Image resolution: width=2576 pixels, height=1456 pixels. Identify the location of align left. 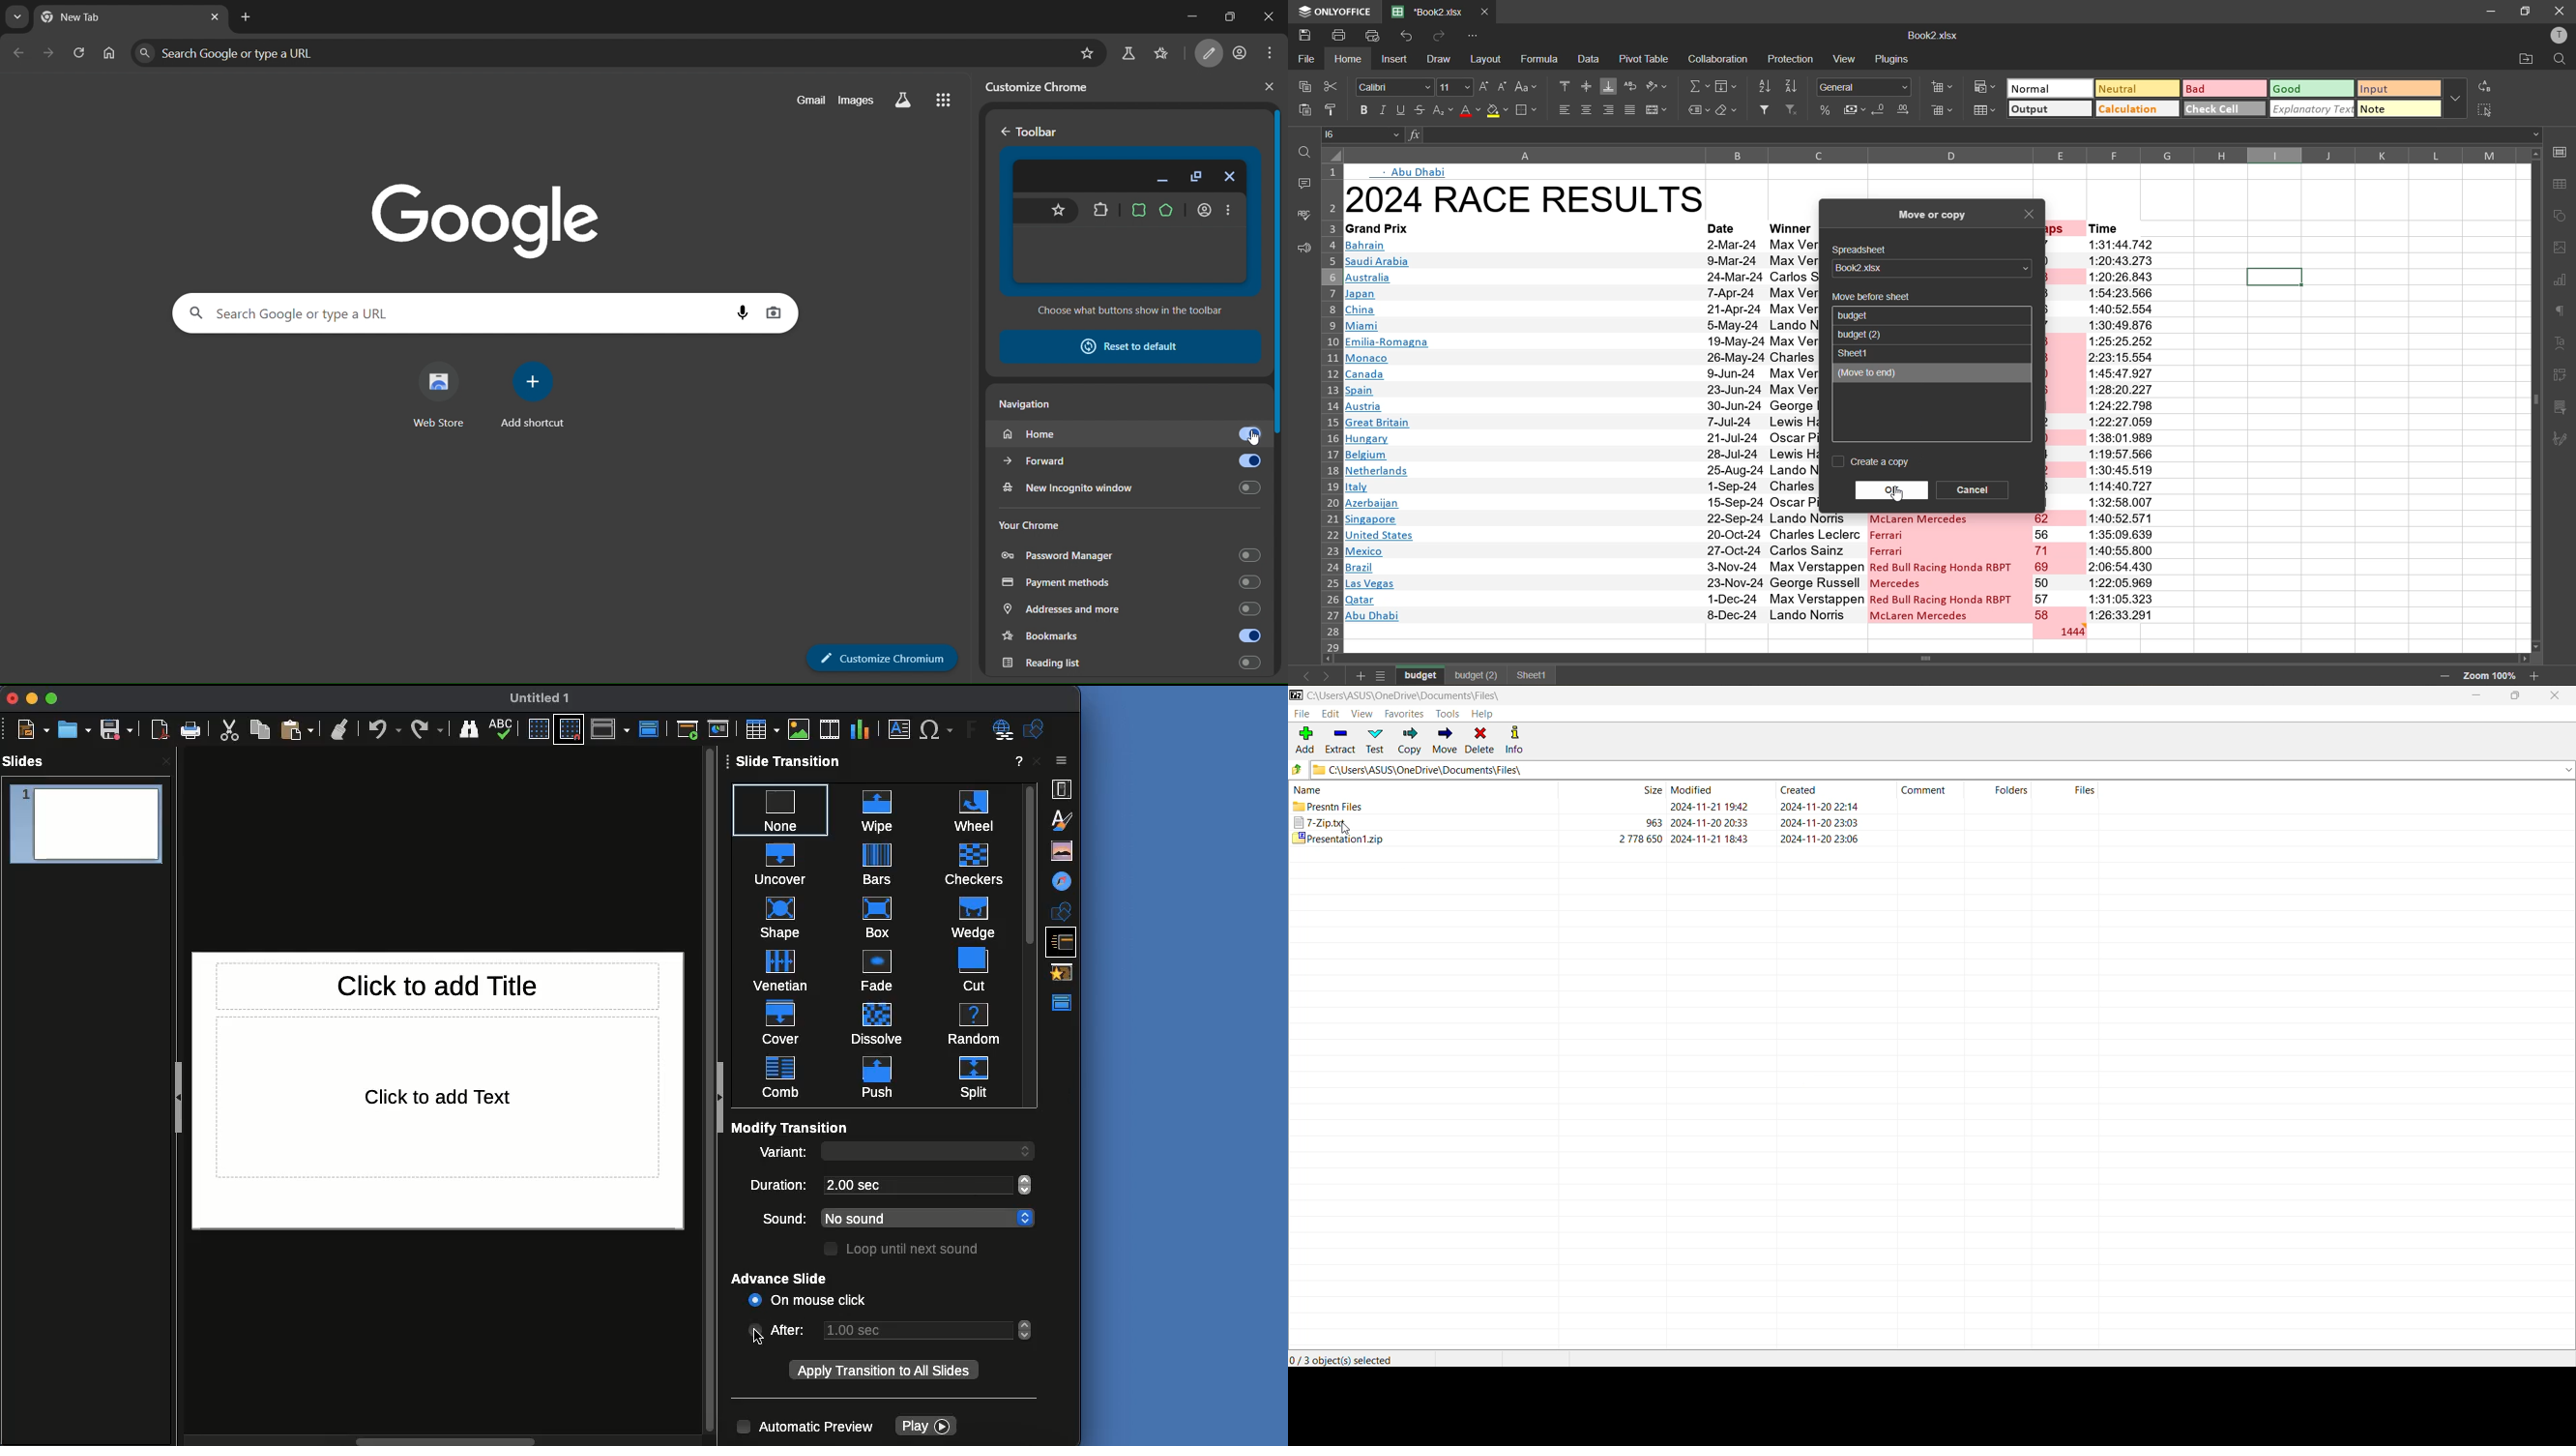
(1566, 109).